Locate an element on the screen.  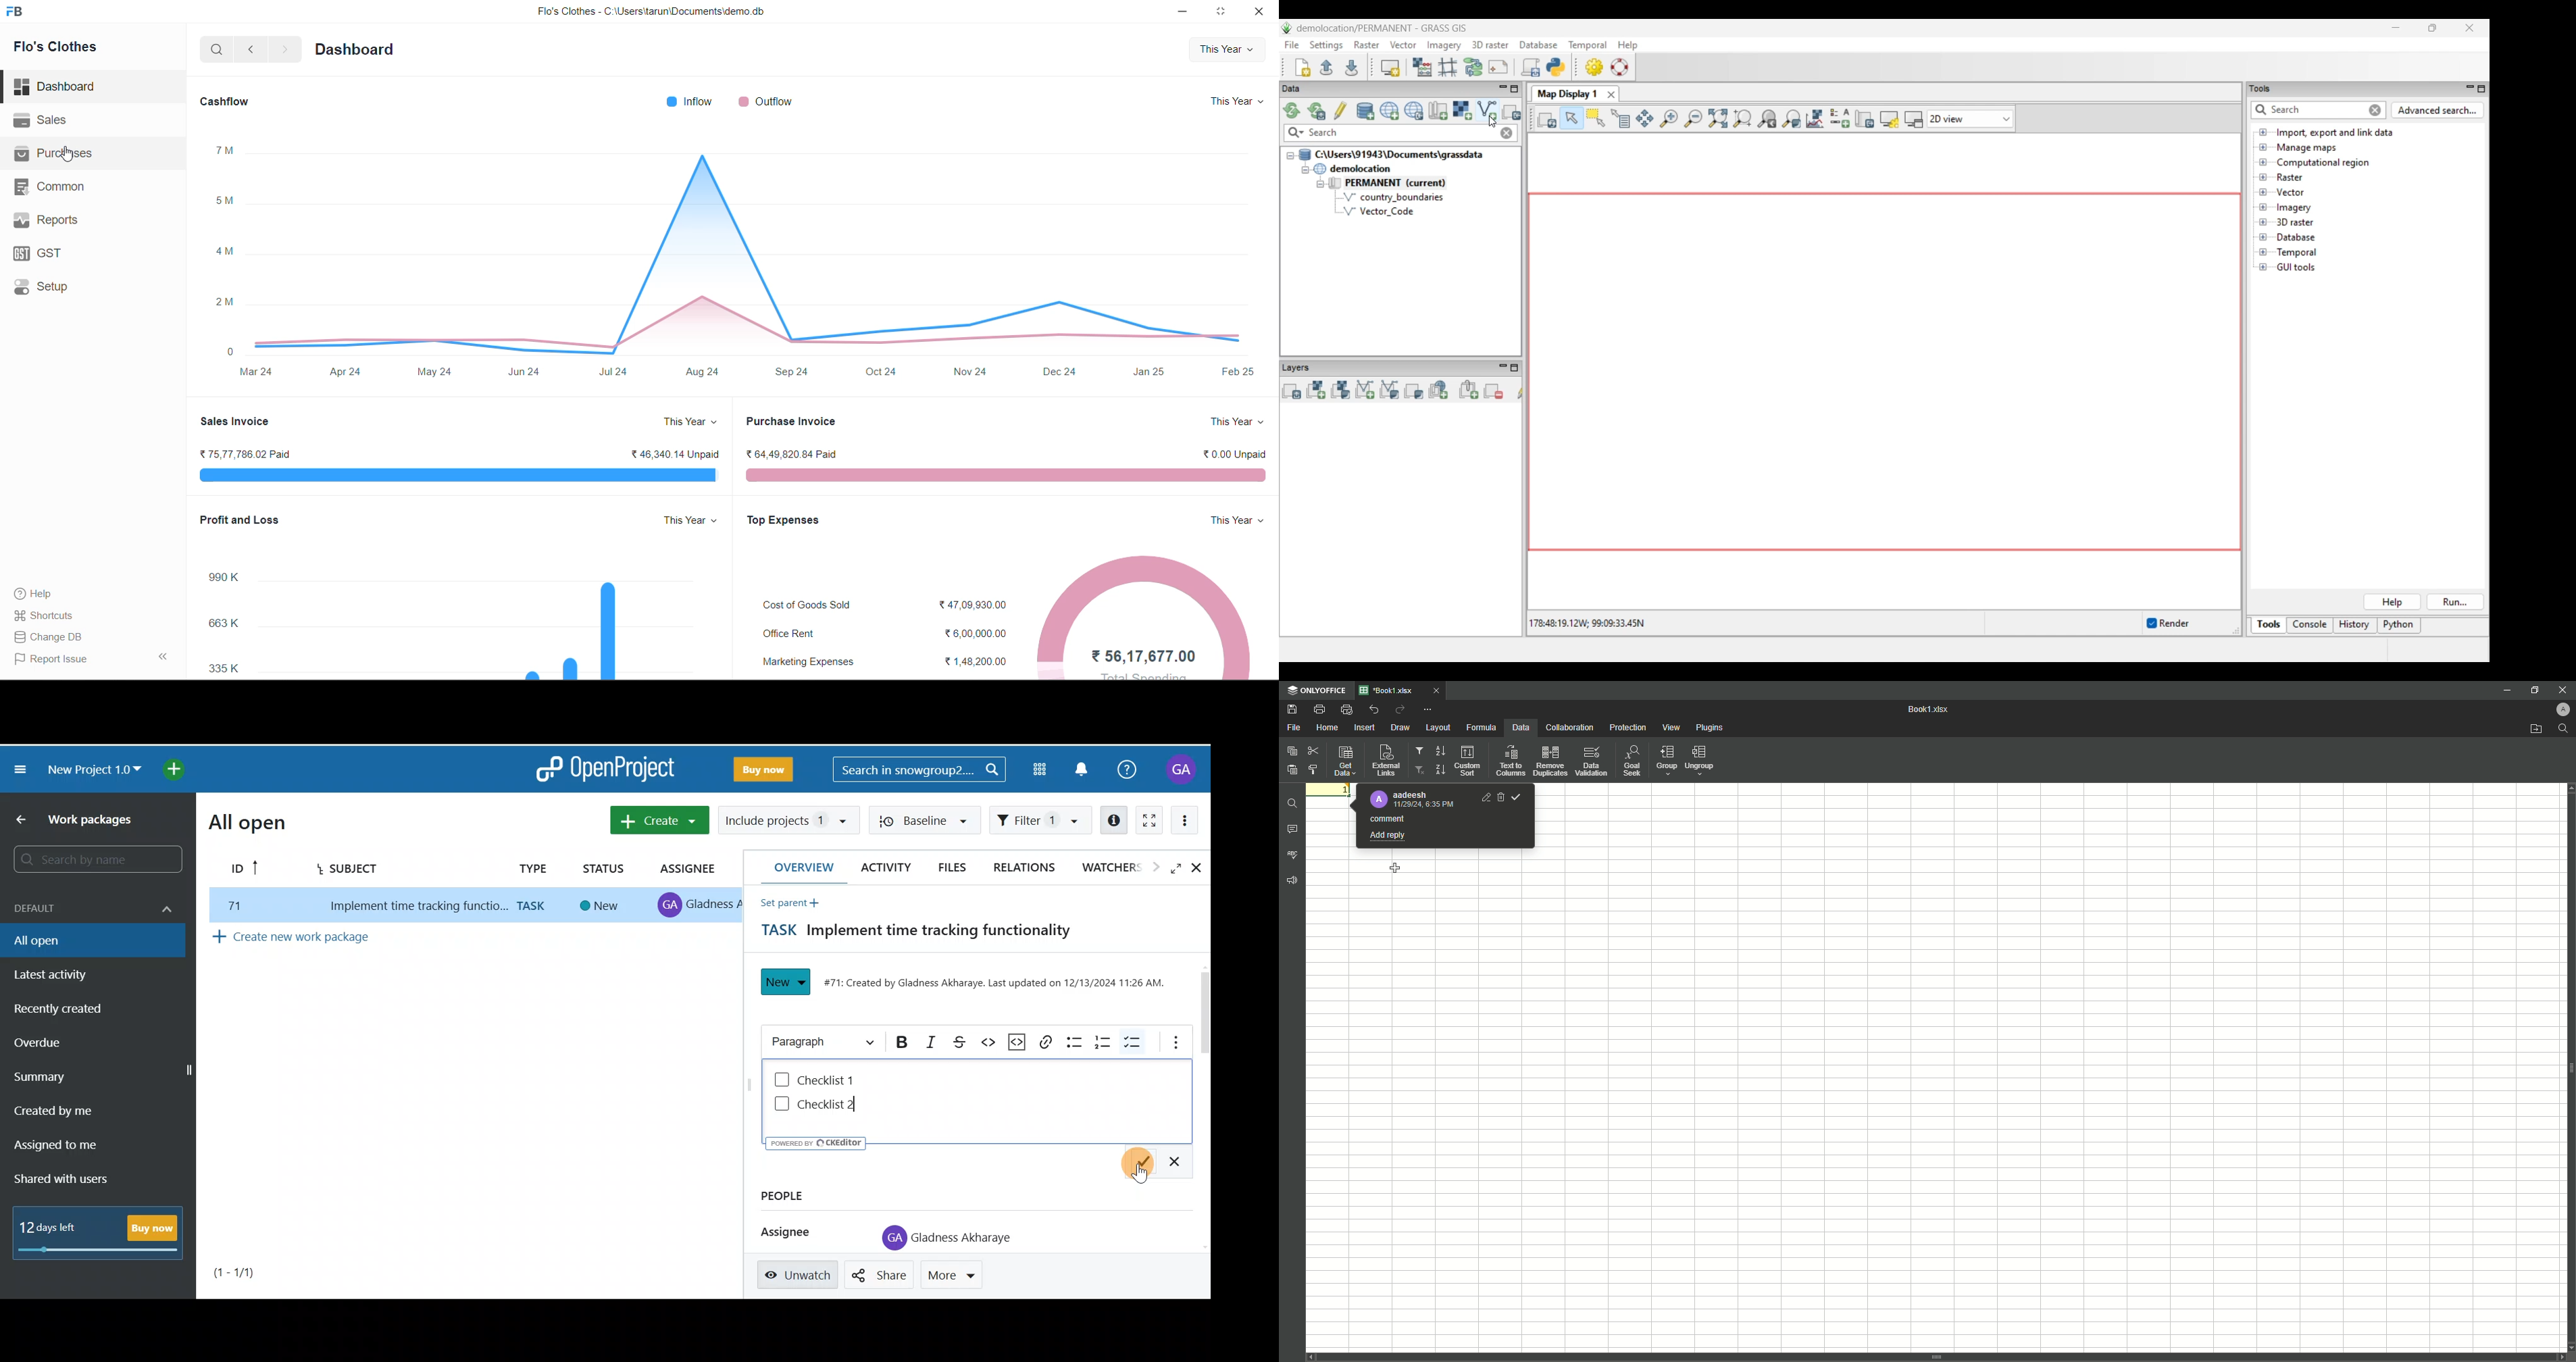
More actions is located at coordinates (1192, 820).